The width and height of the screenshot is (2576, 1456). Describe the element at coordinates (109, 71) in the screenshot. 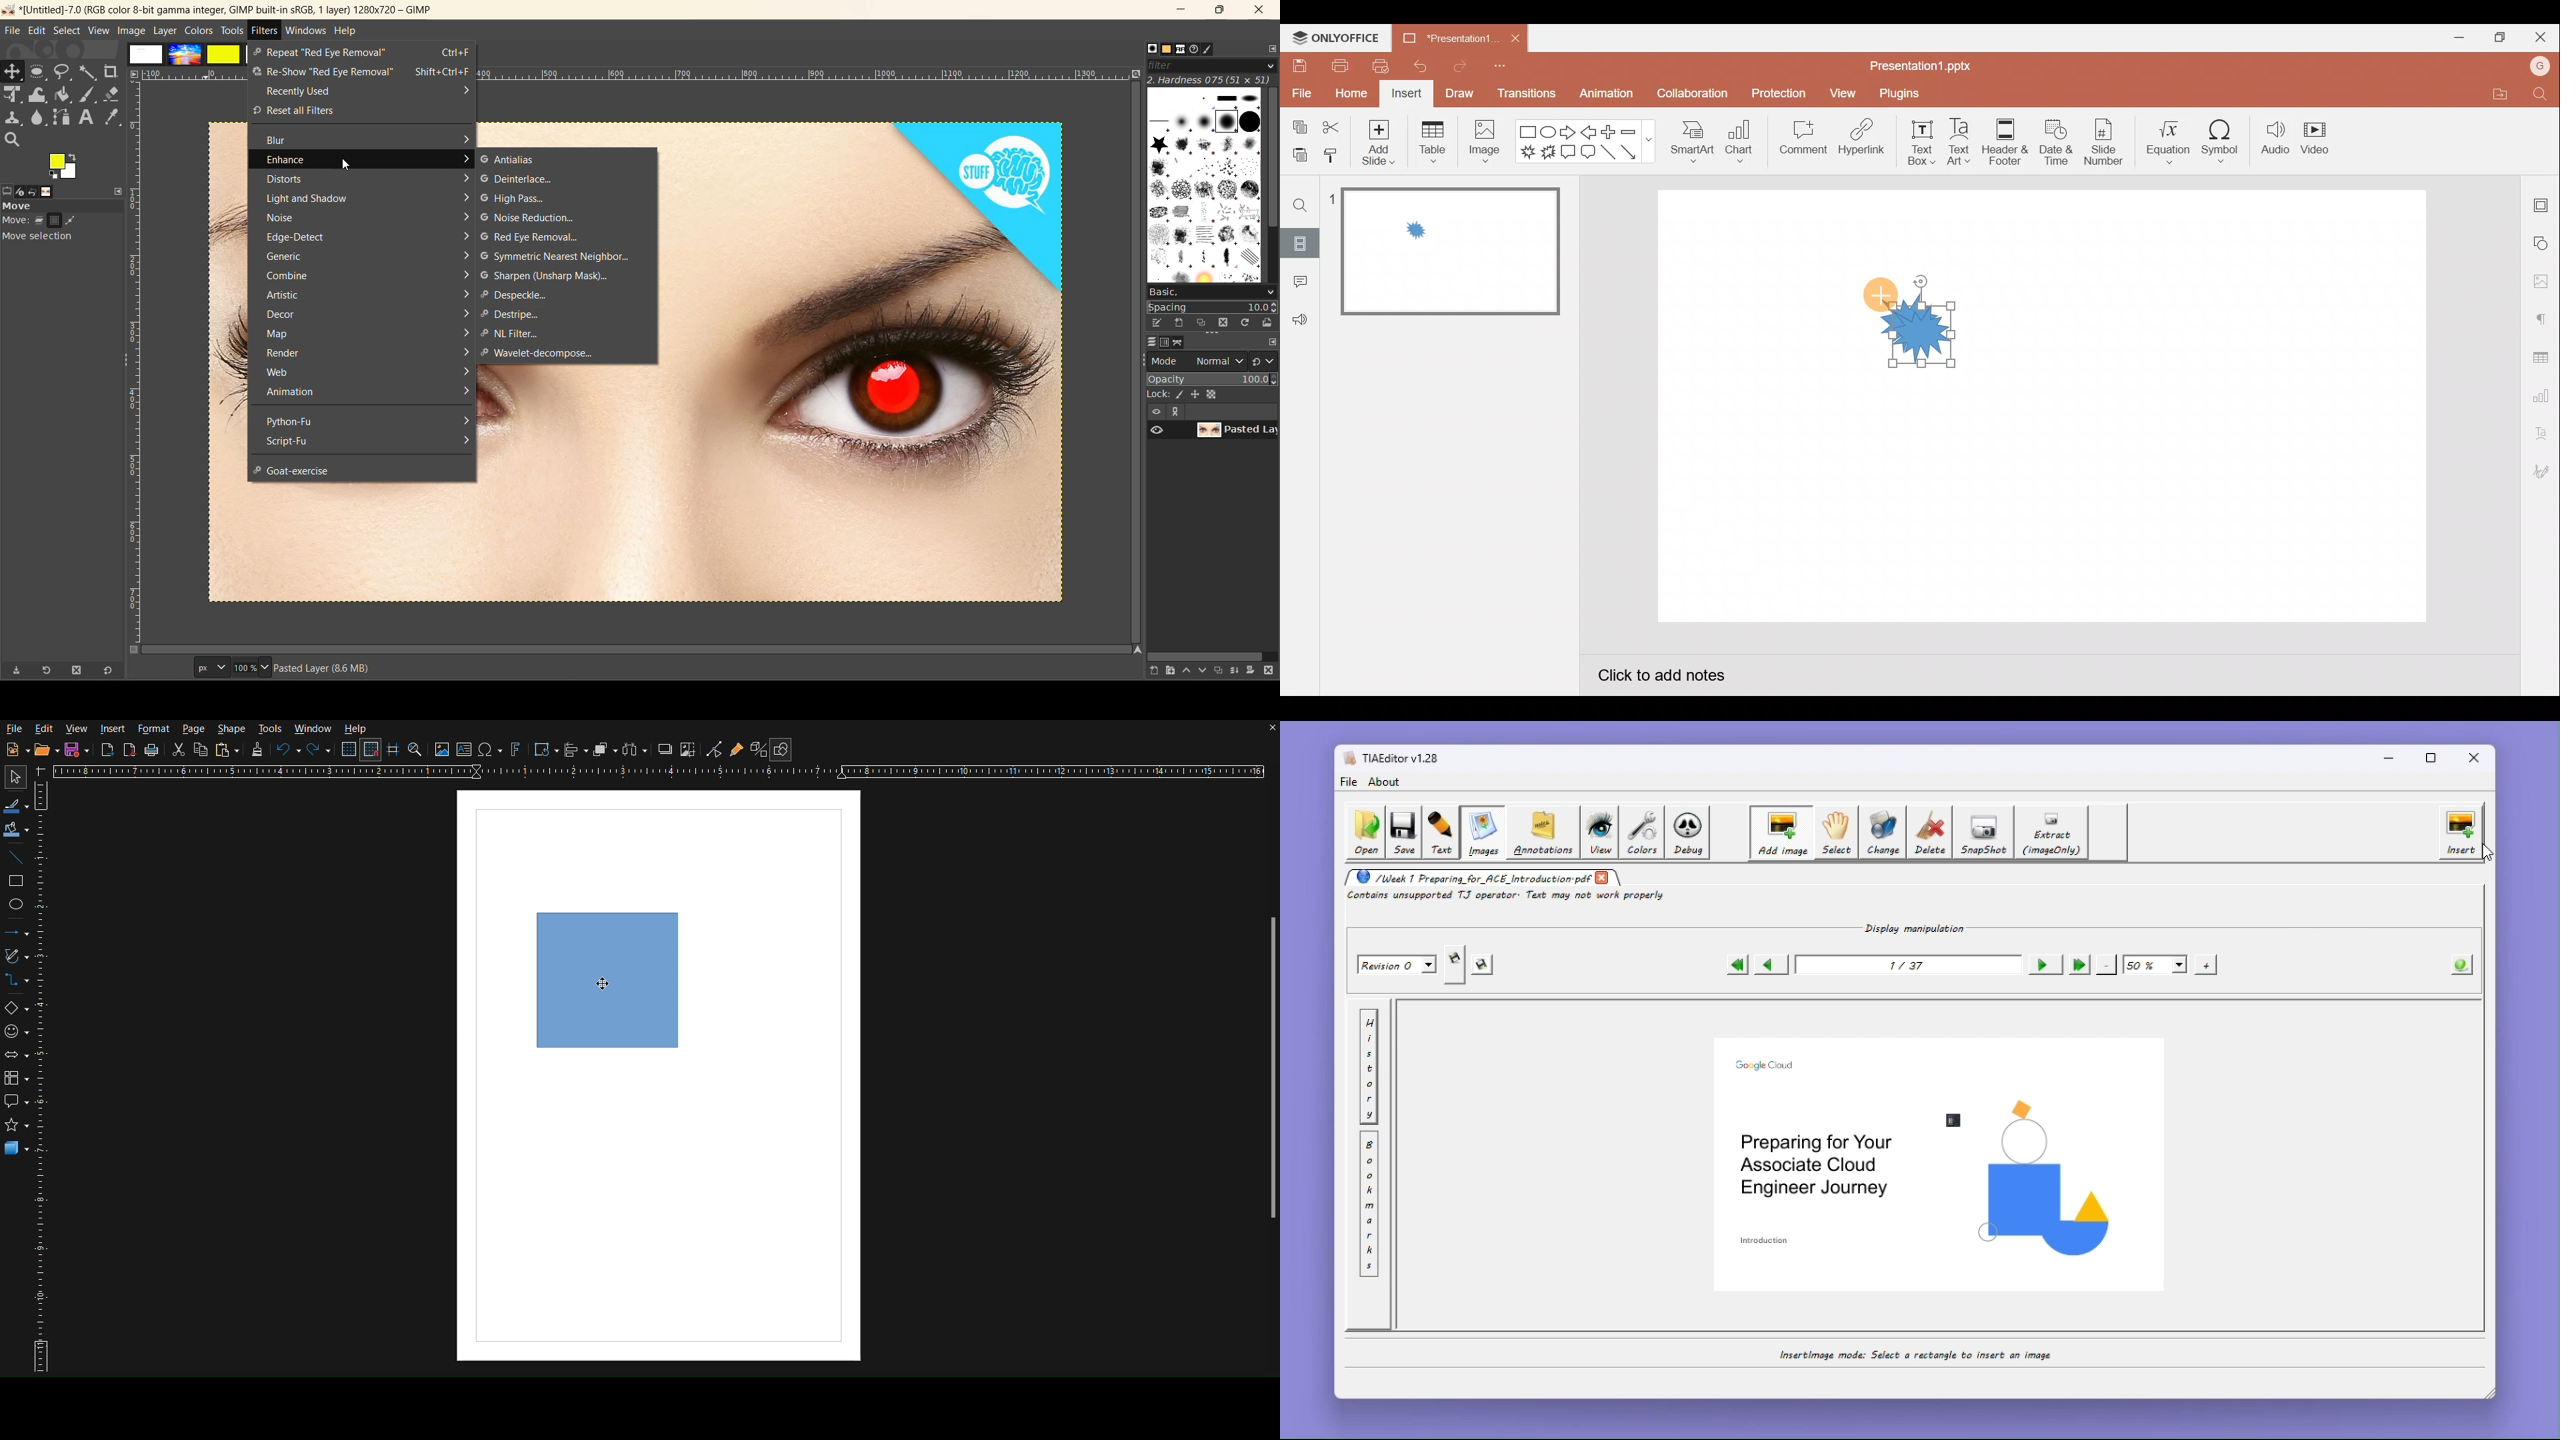

I see `crope` at that location.